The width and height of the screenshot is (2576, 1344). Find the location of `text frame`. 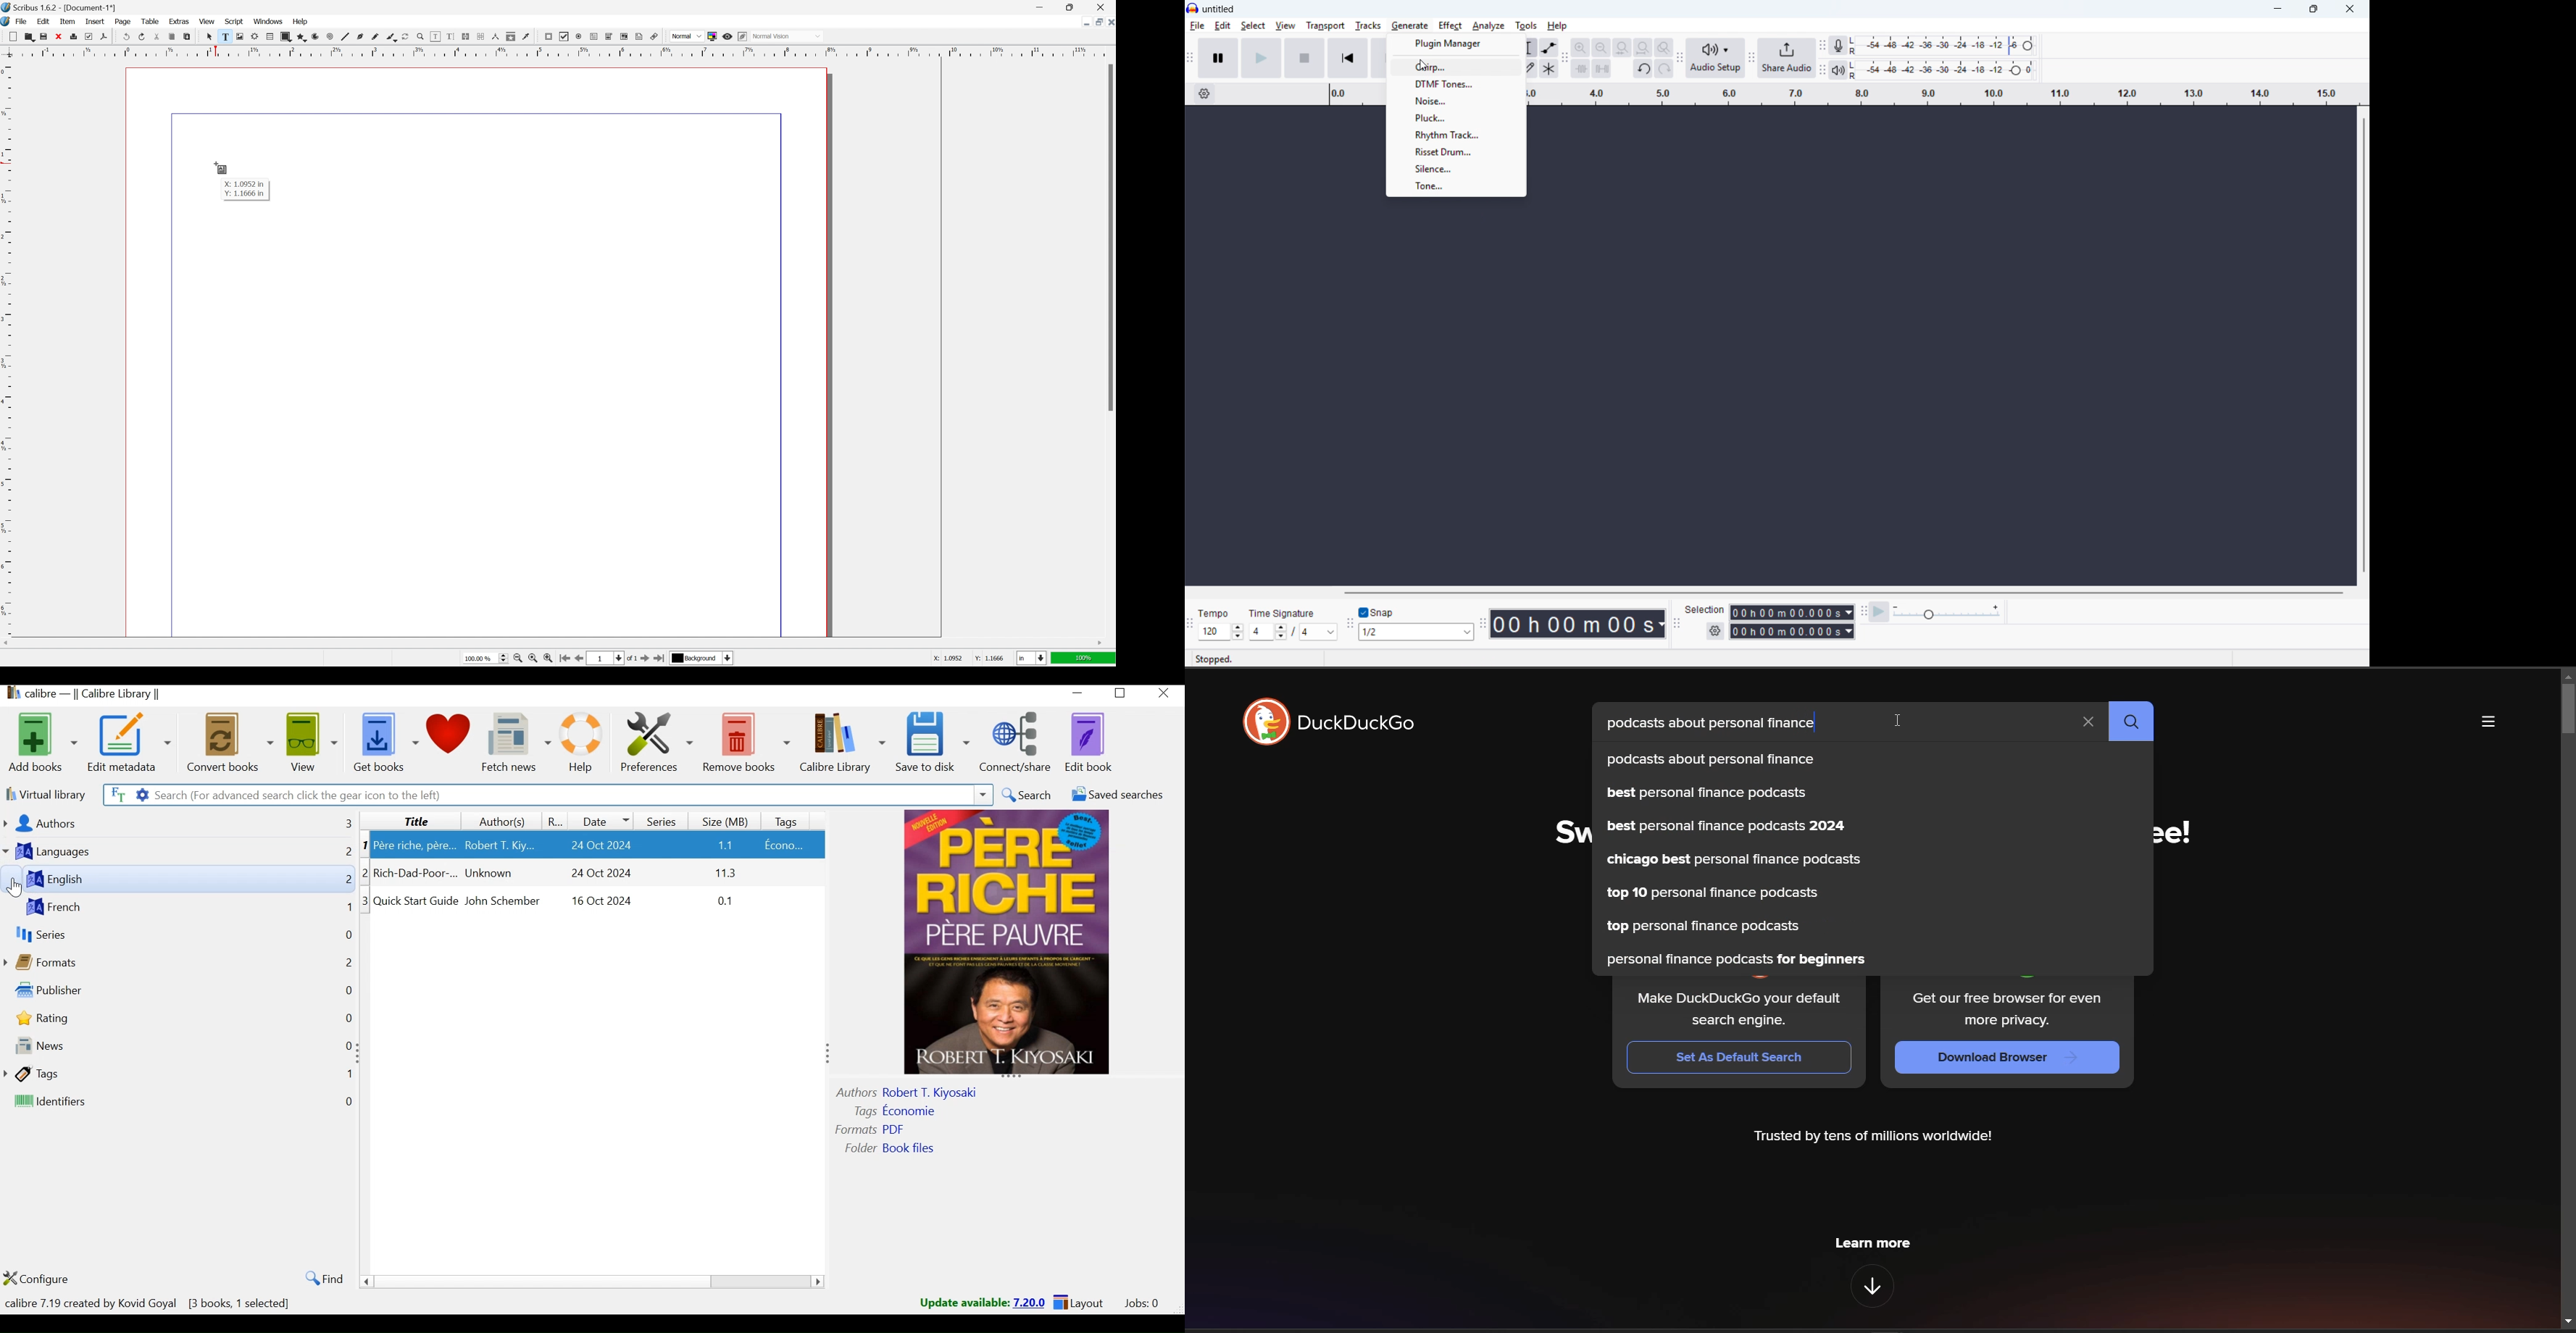

text frame is located at coordinates (224, 36).